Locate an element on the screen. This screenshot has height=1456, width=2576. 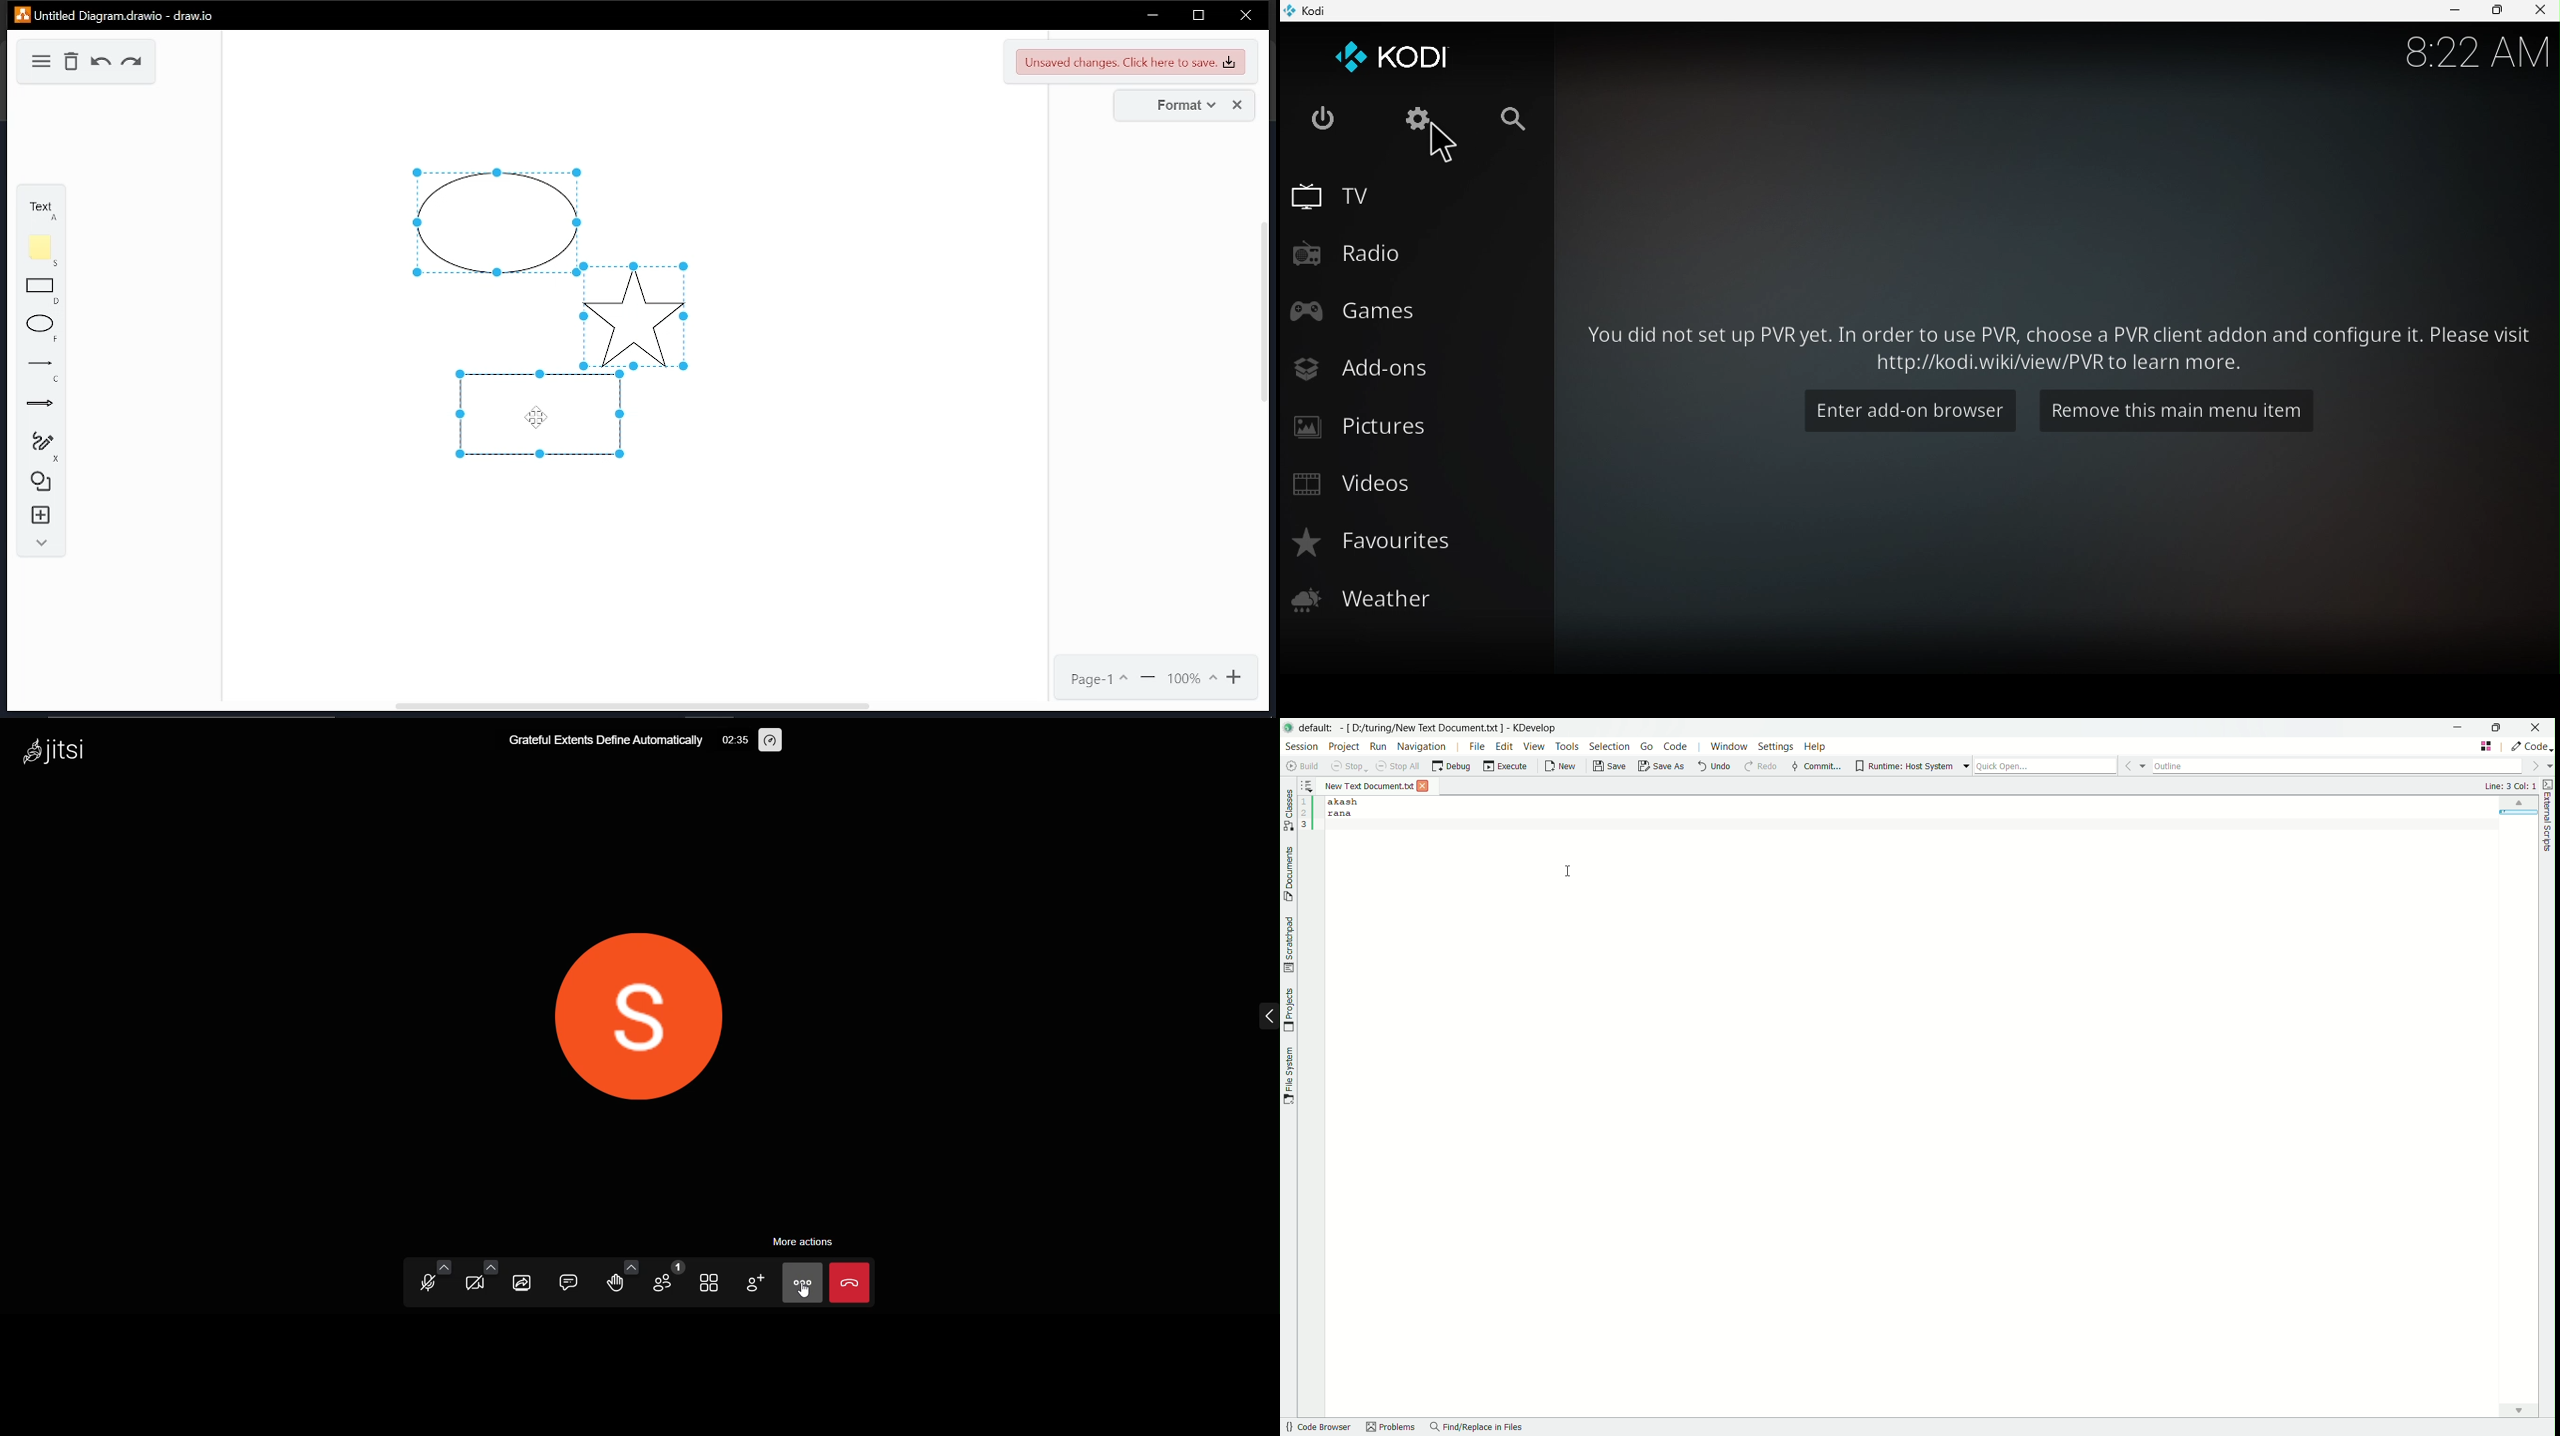
participants is located at coordinates (664, 1278).